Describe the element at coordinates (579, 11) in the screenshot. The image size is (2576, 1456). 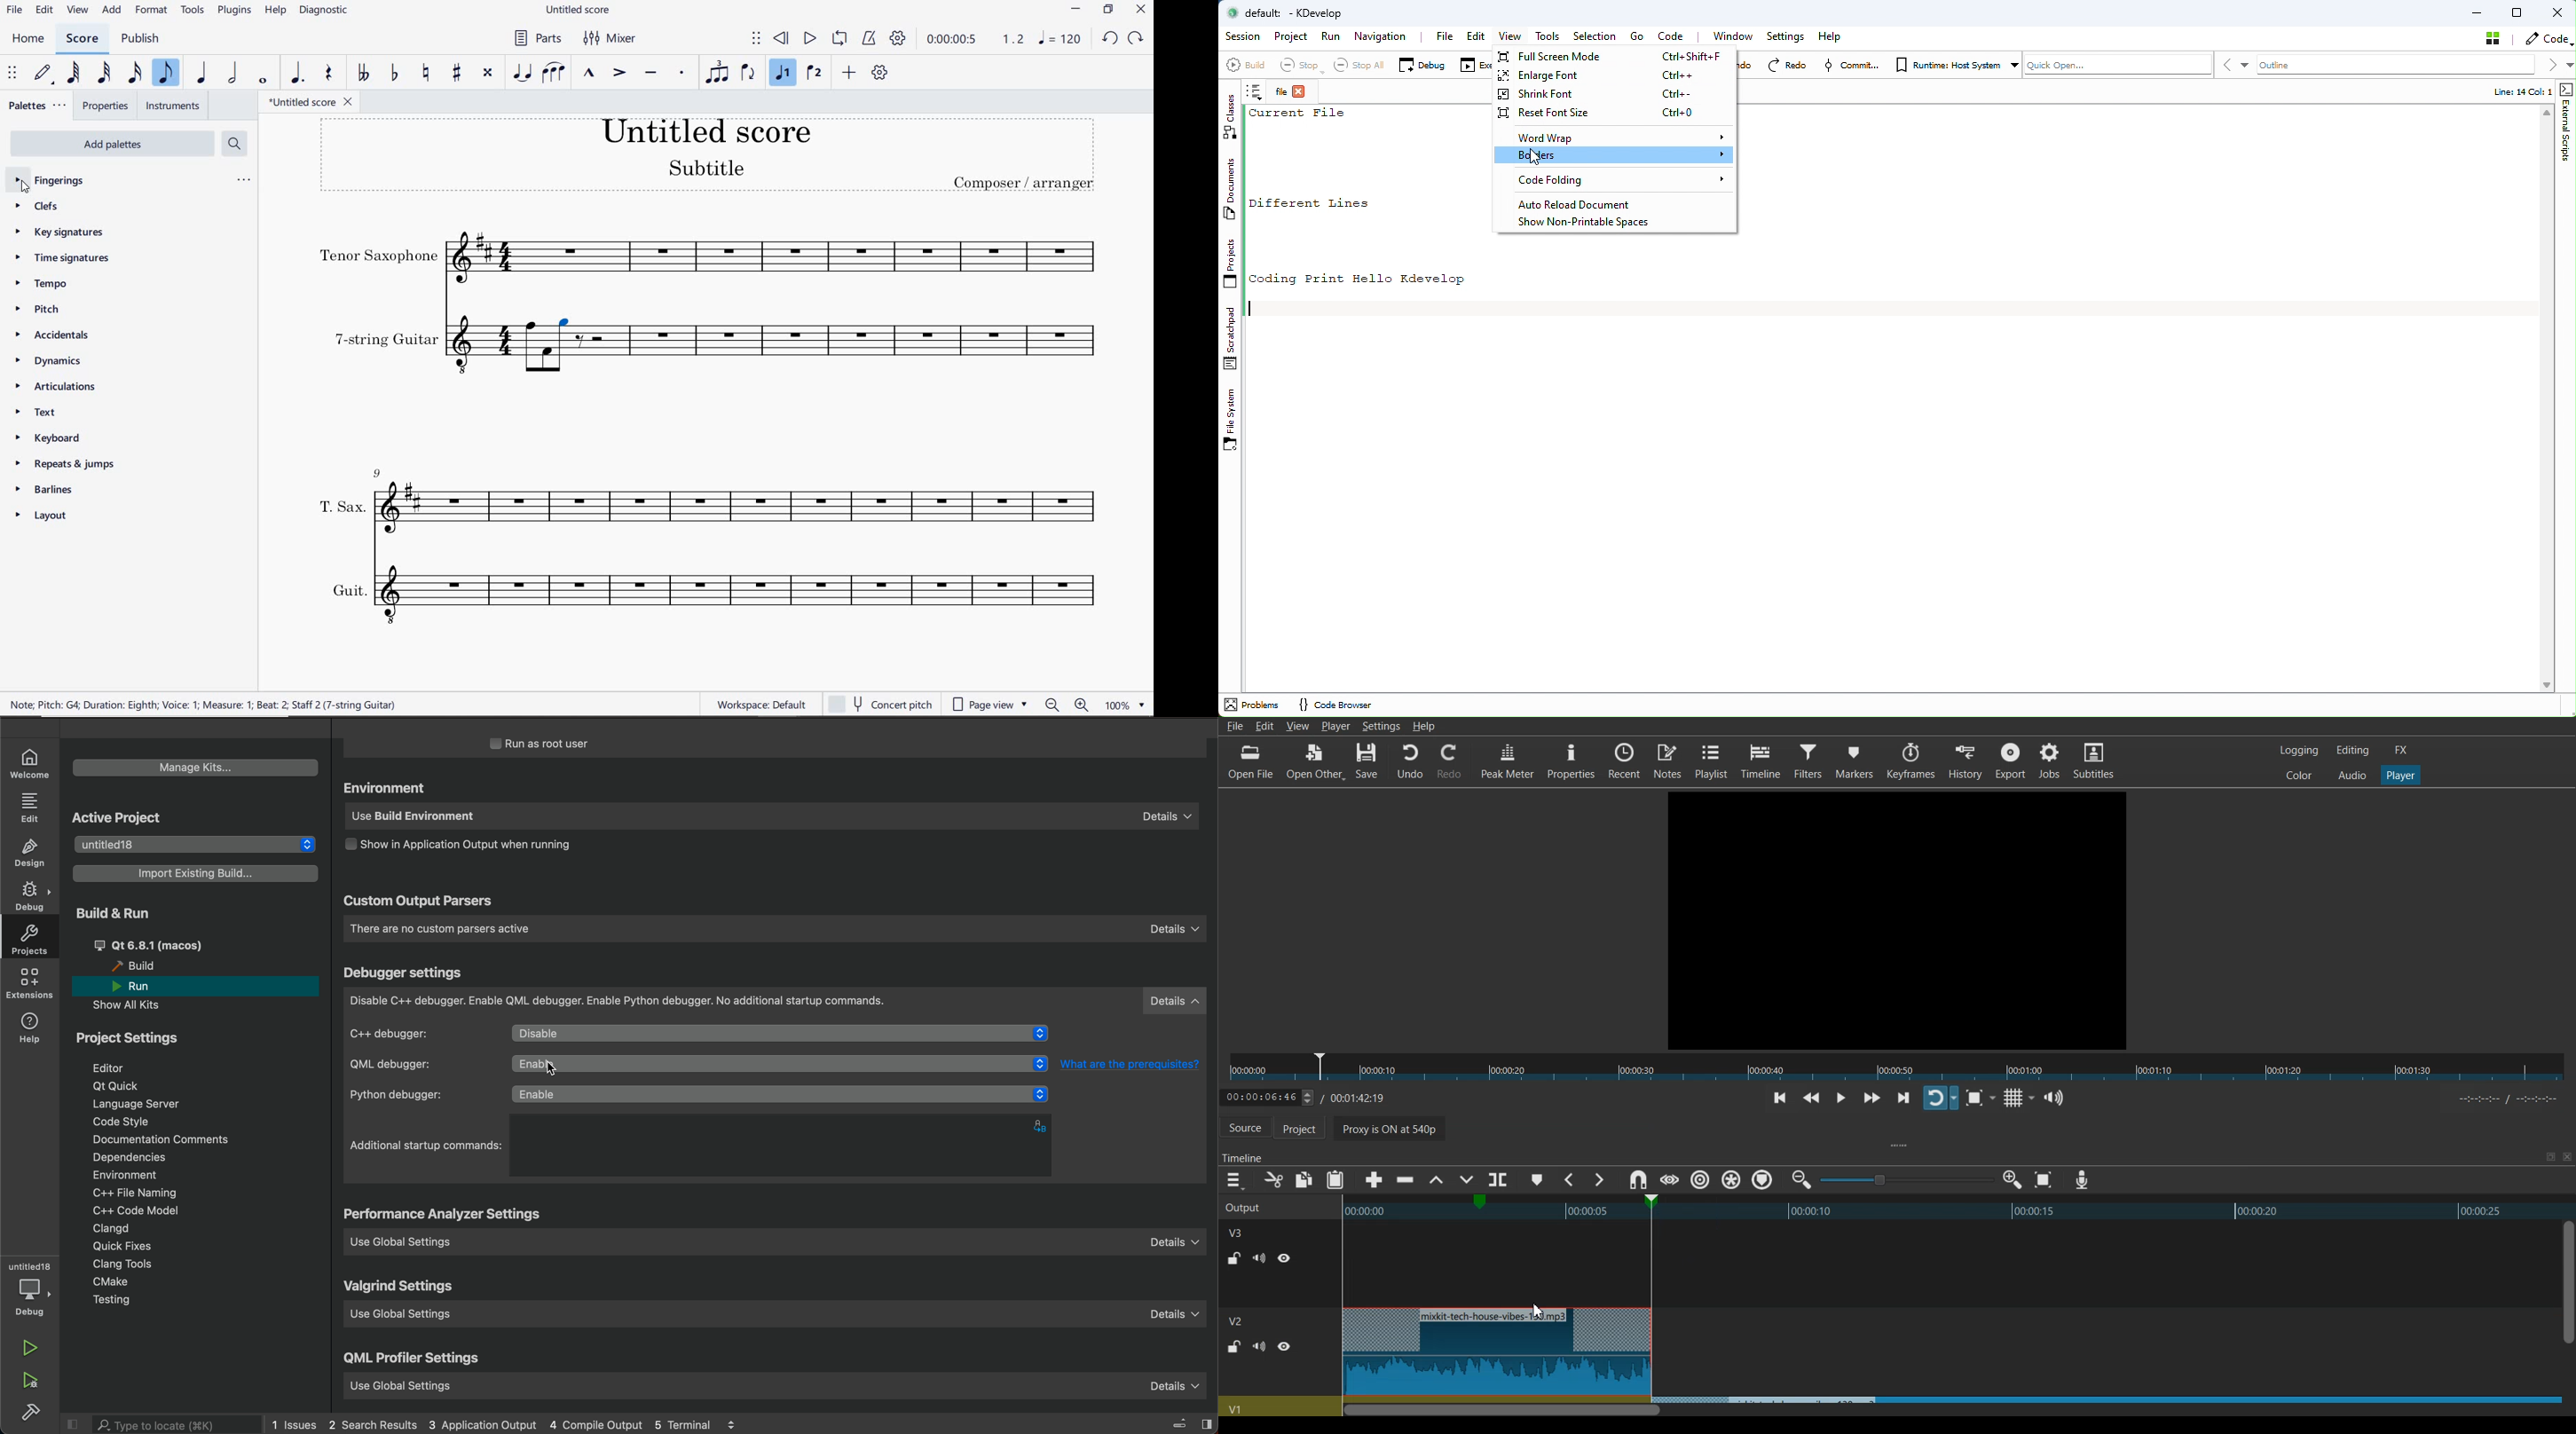
I see `FILE NAME` at that location.